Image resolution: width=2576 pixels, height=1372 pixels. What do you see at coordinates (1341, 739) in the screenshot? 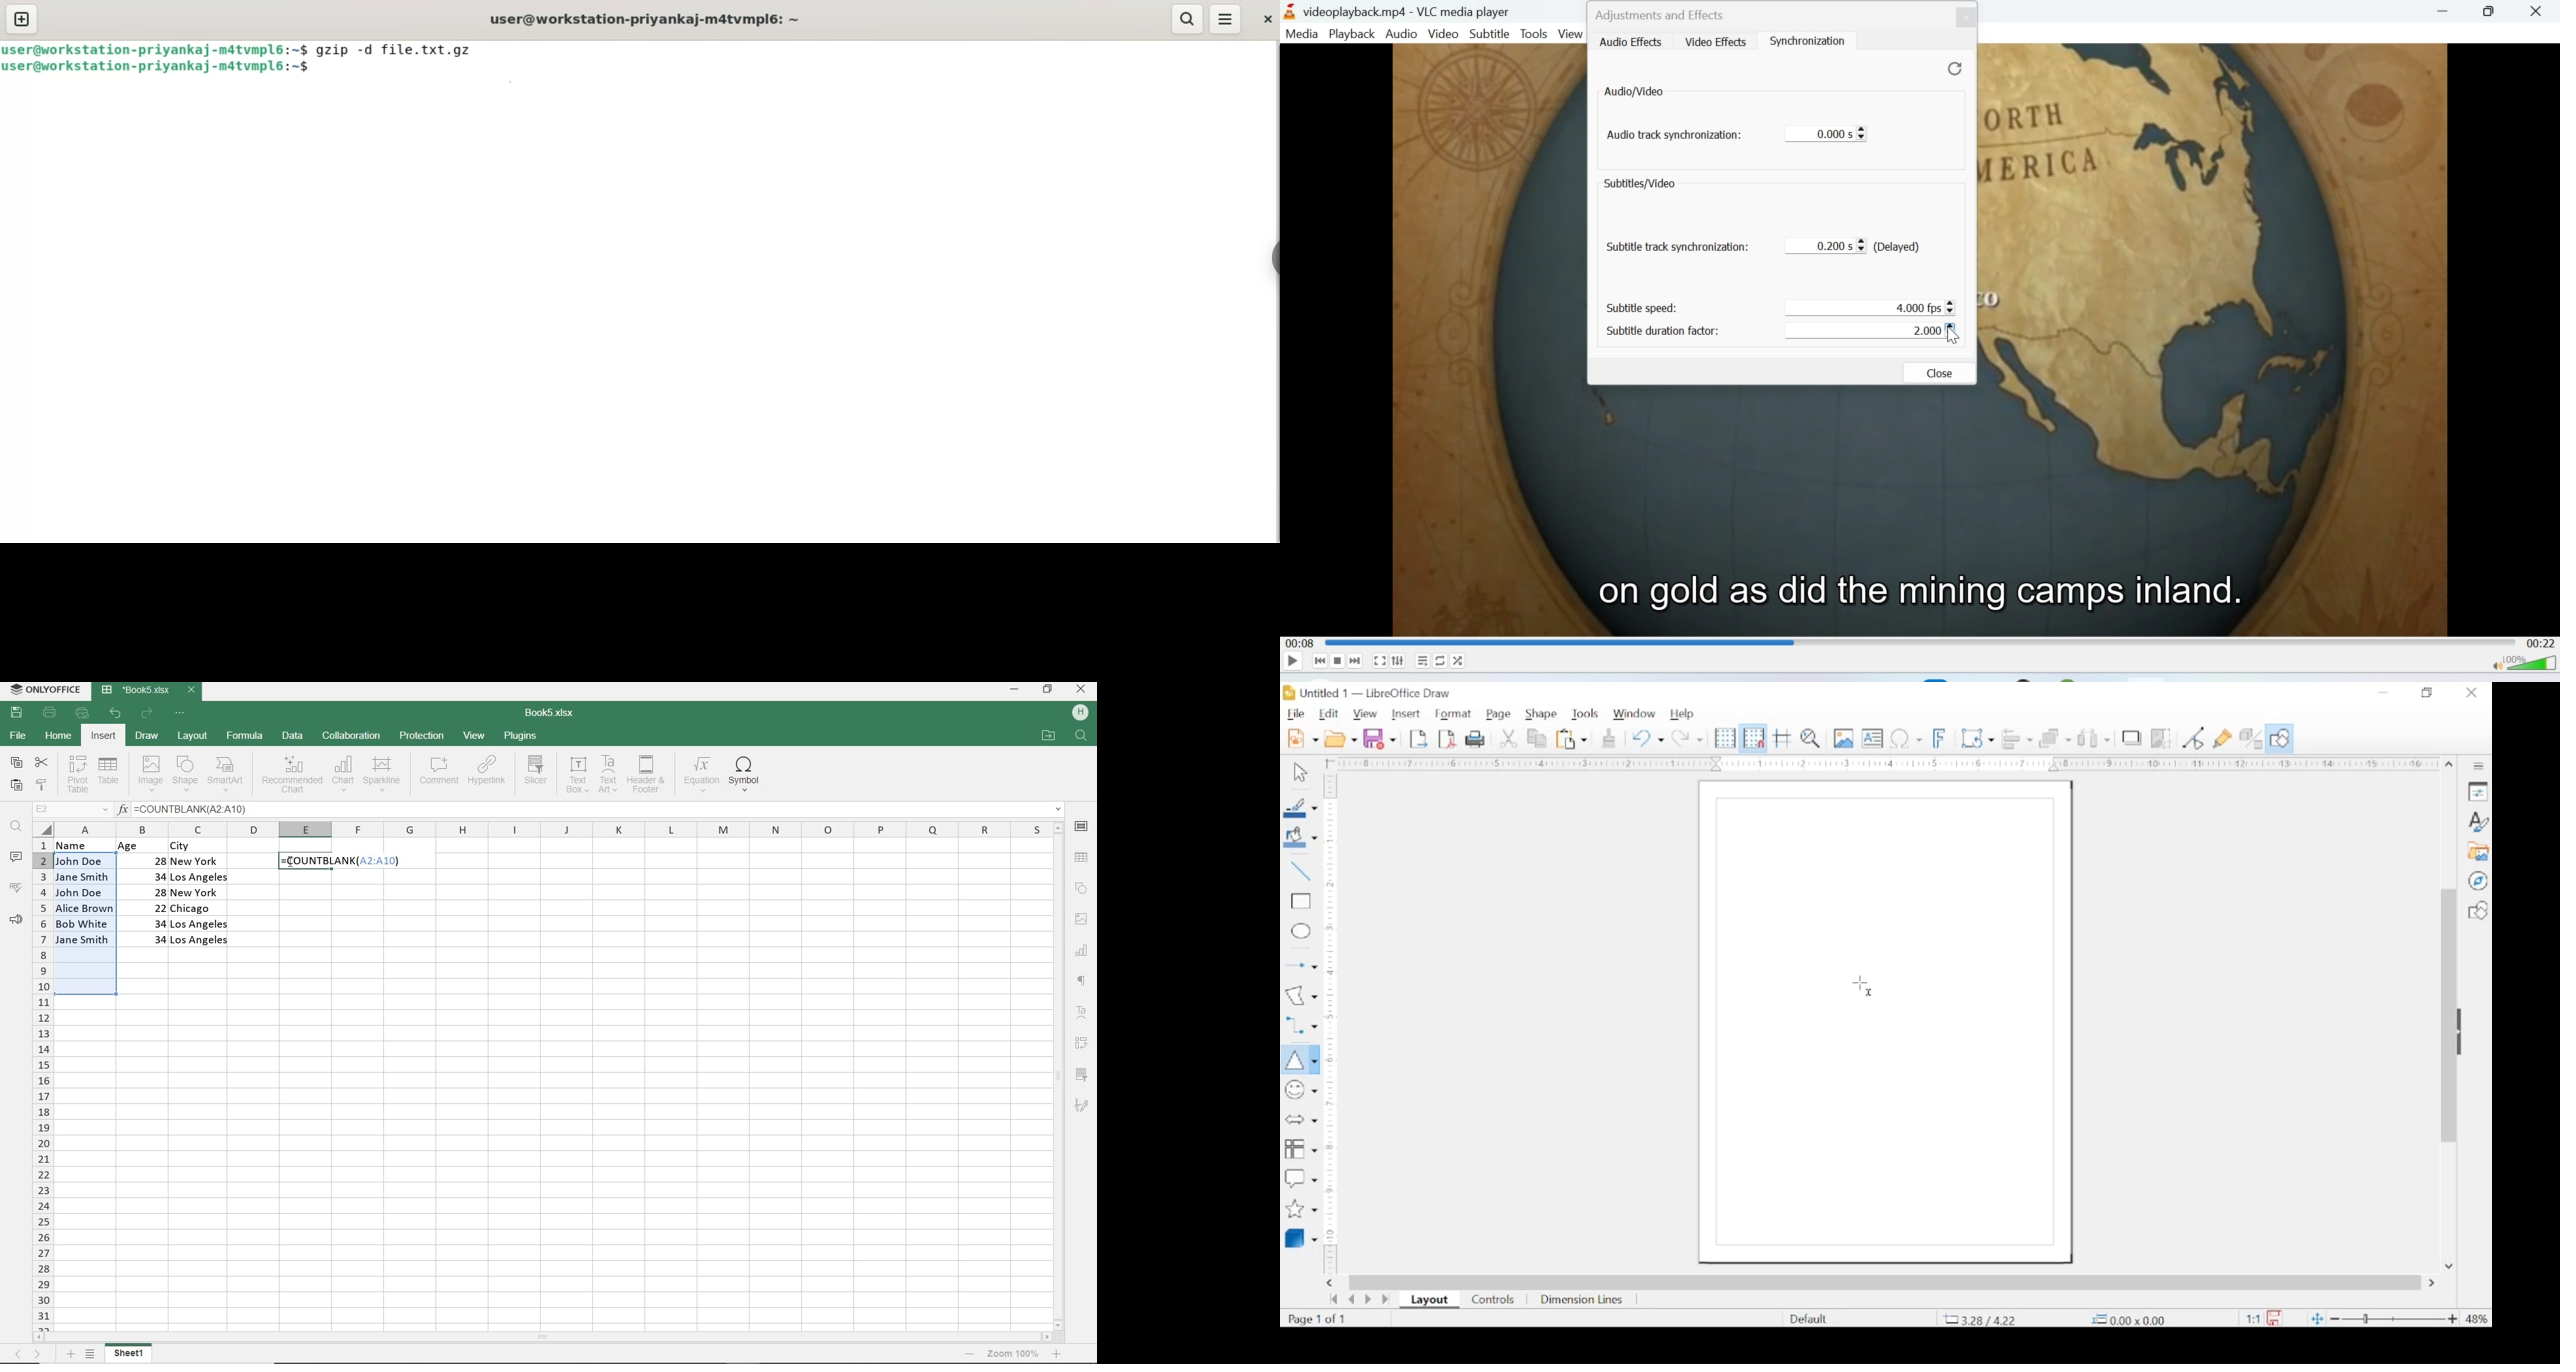
I see `open` at bounding box center [1341, 739].